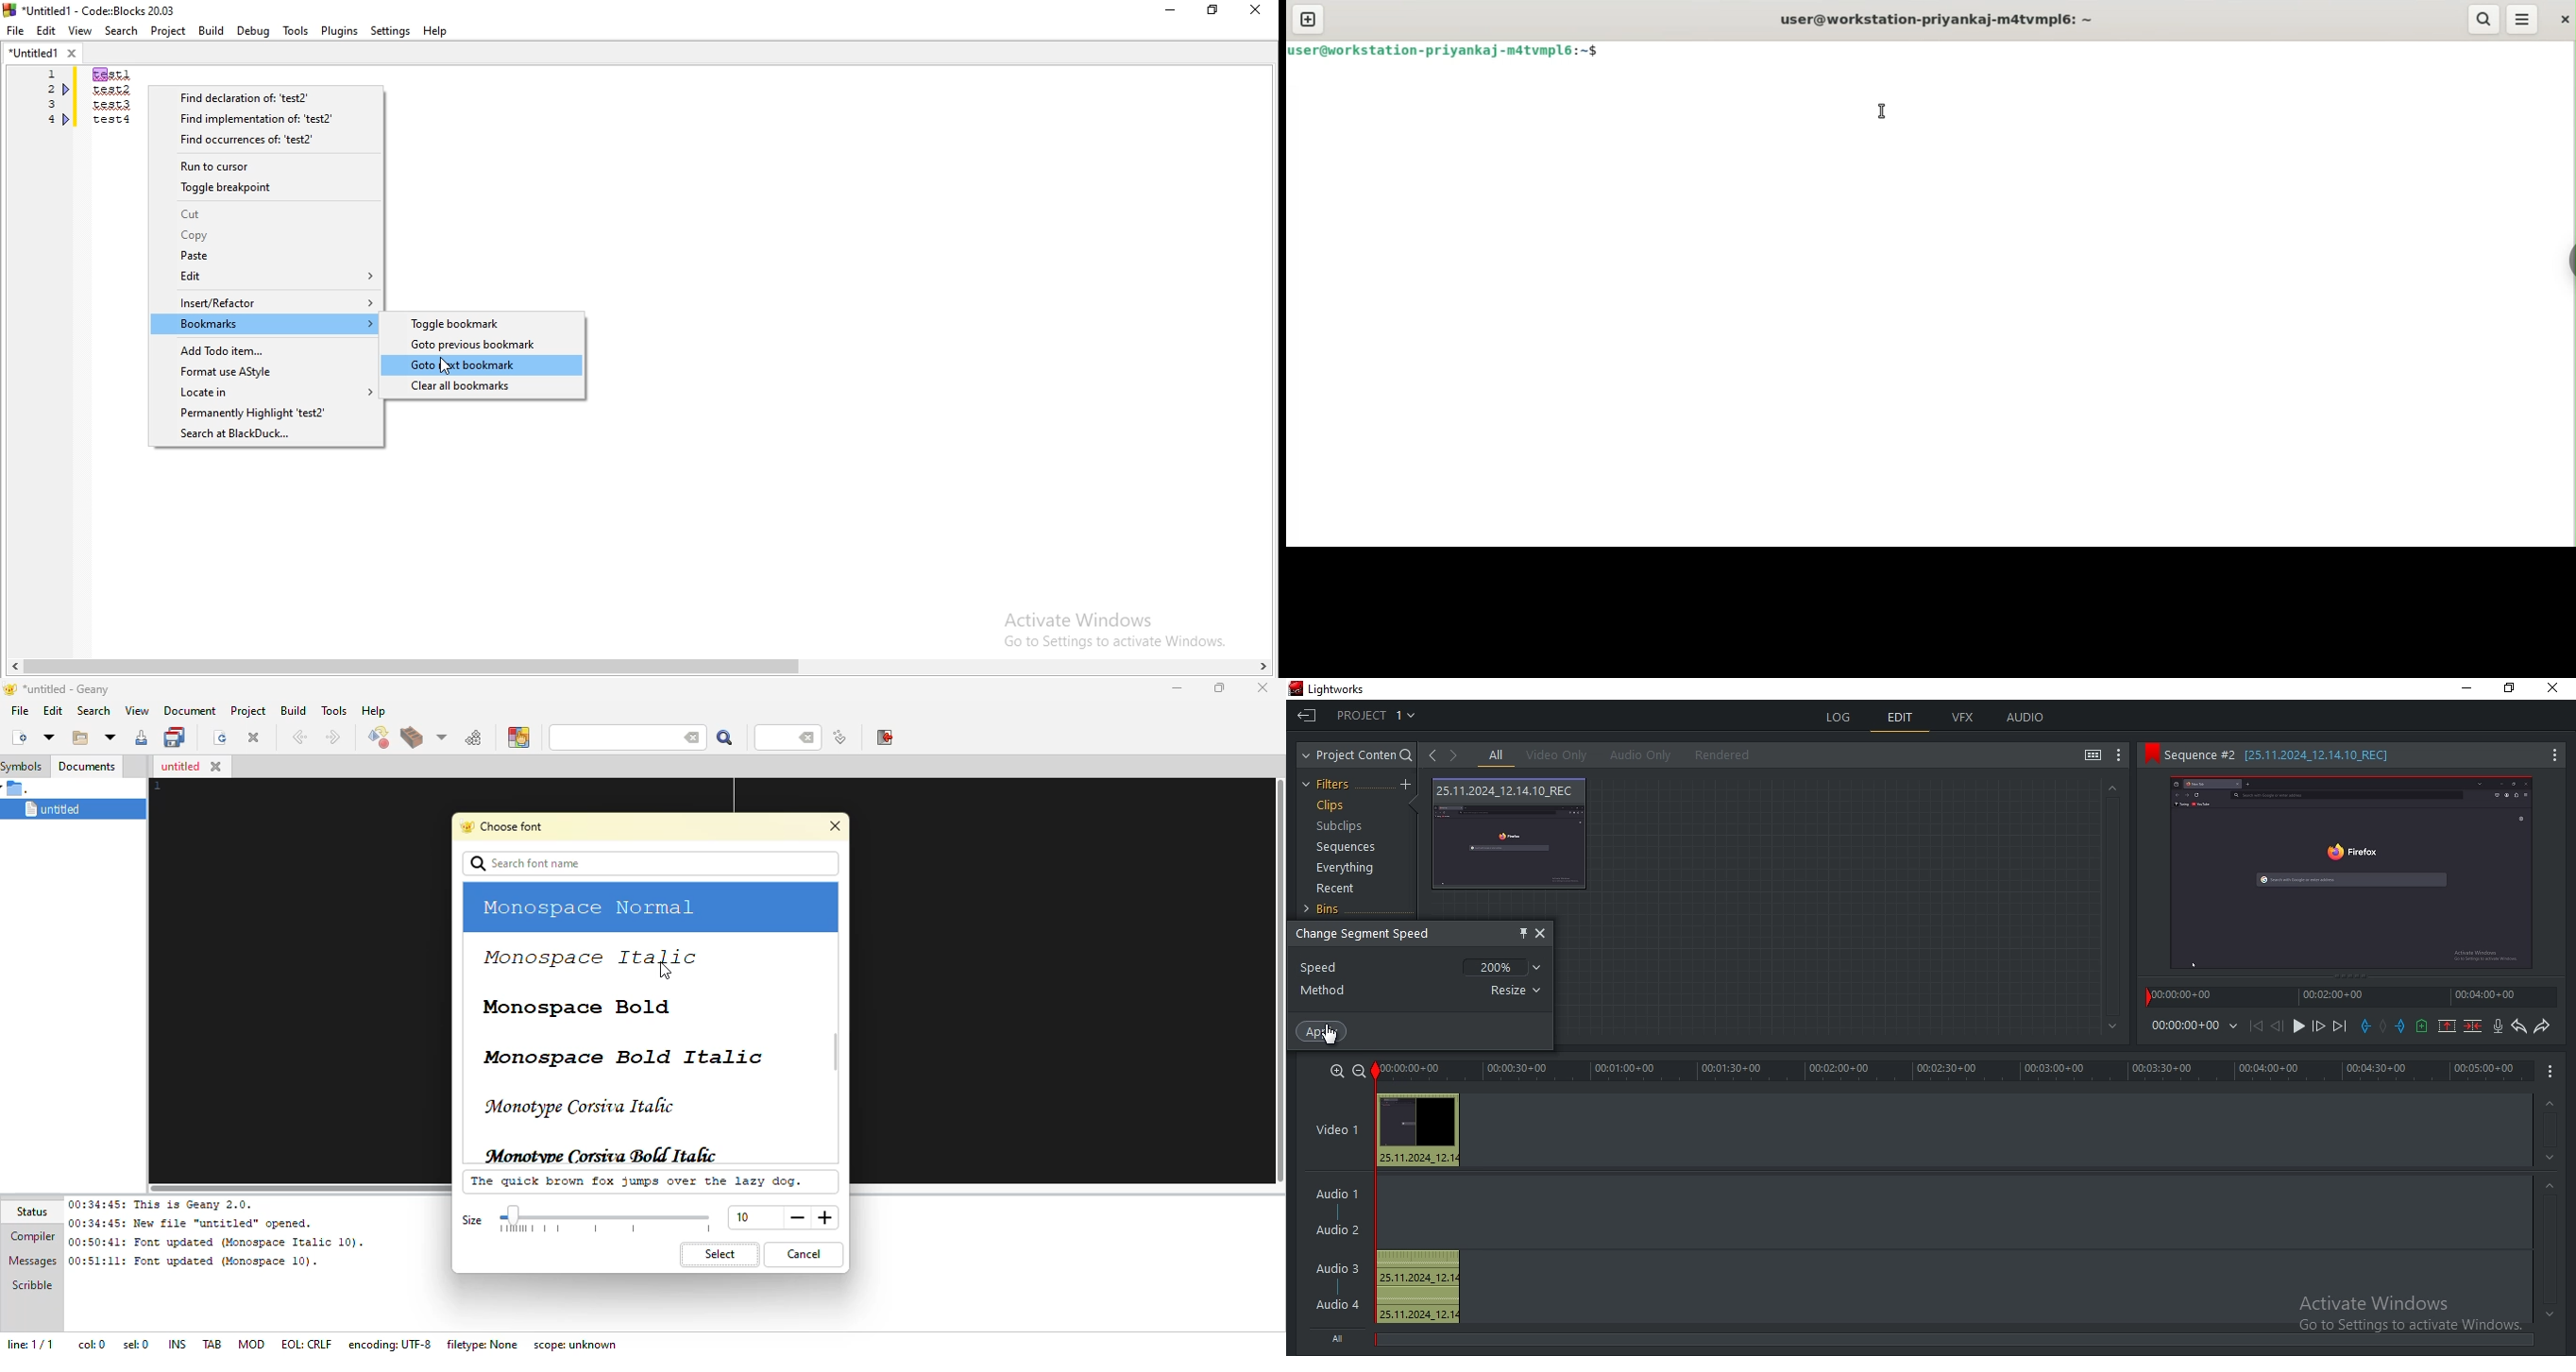  Describe the element at coordinates (1967, 719) in the screenshot. I see `vfx` at that location.